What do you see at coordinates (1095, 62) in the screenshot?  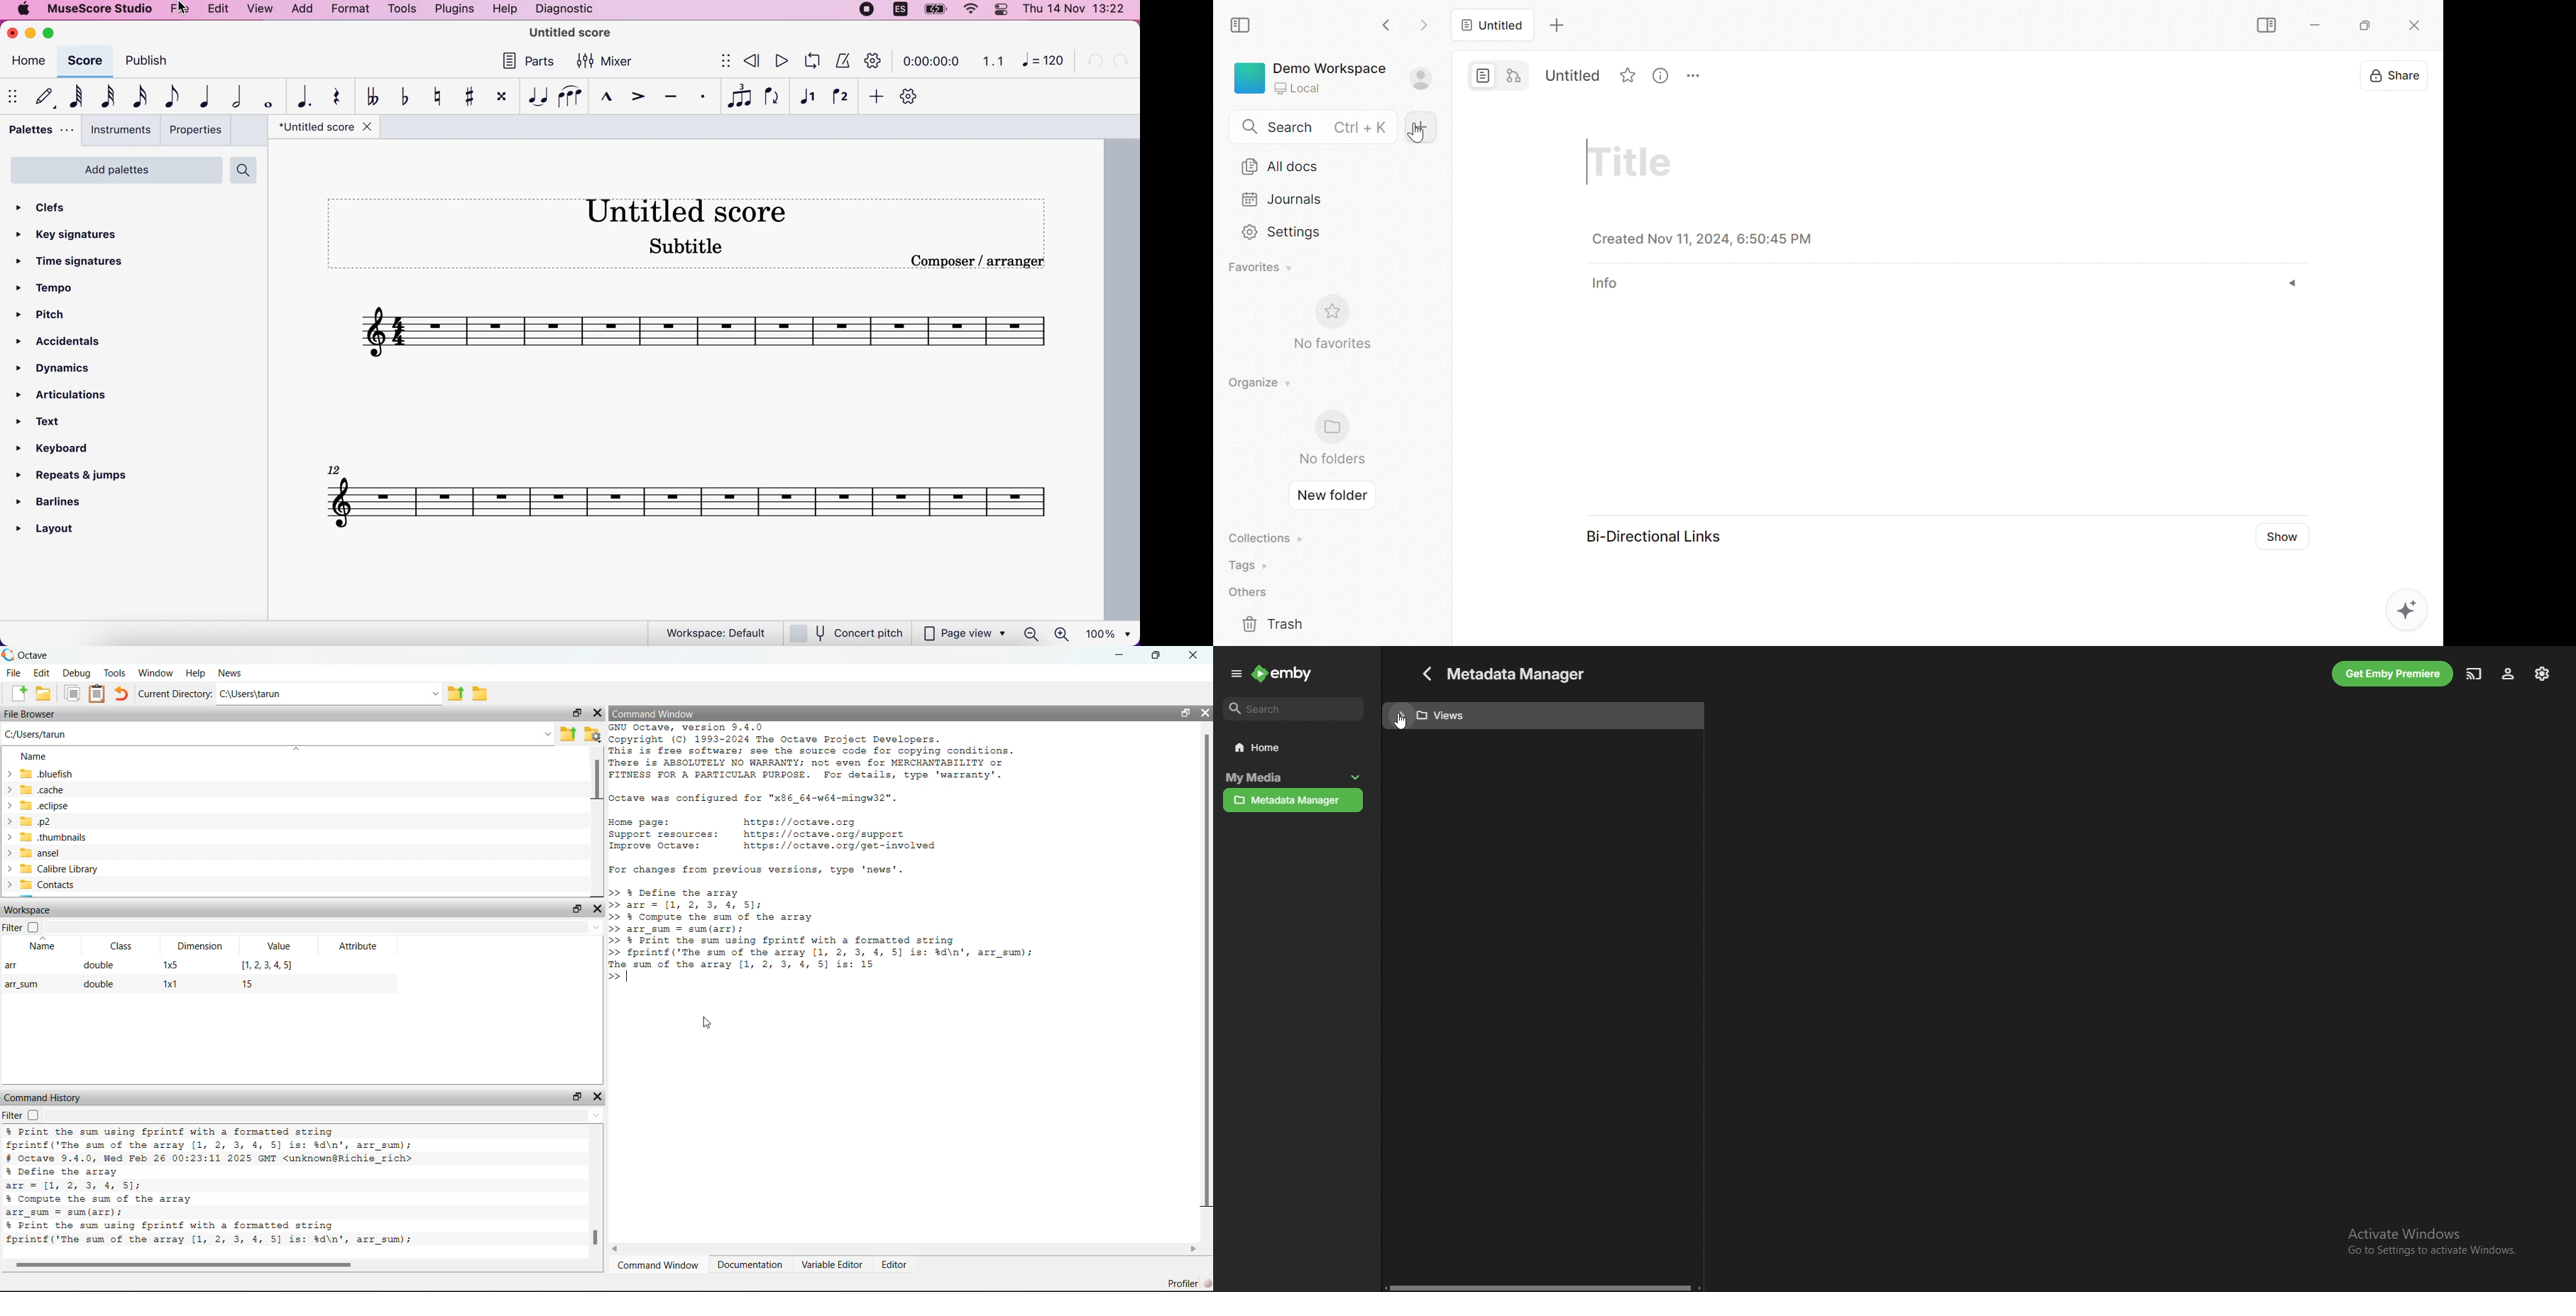 I see `undo` at bounding box center [1095, 62].